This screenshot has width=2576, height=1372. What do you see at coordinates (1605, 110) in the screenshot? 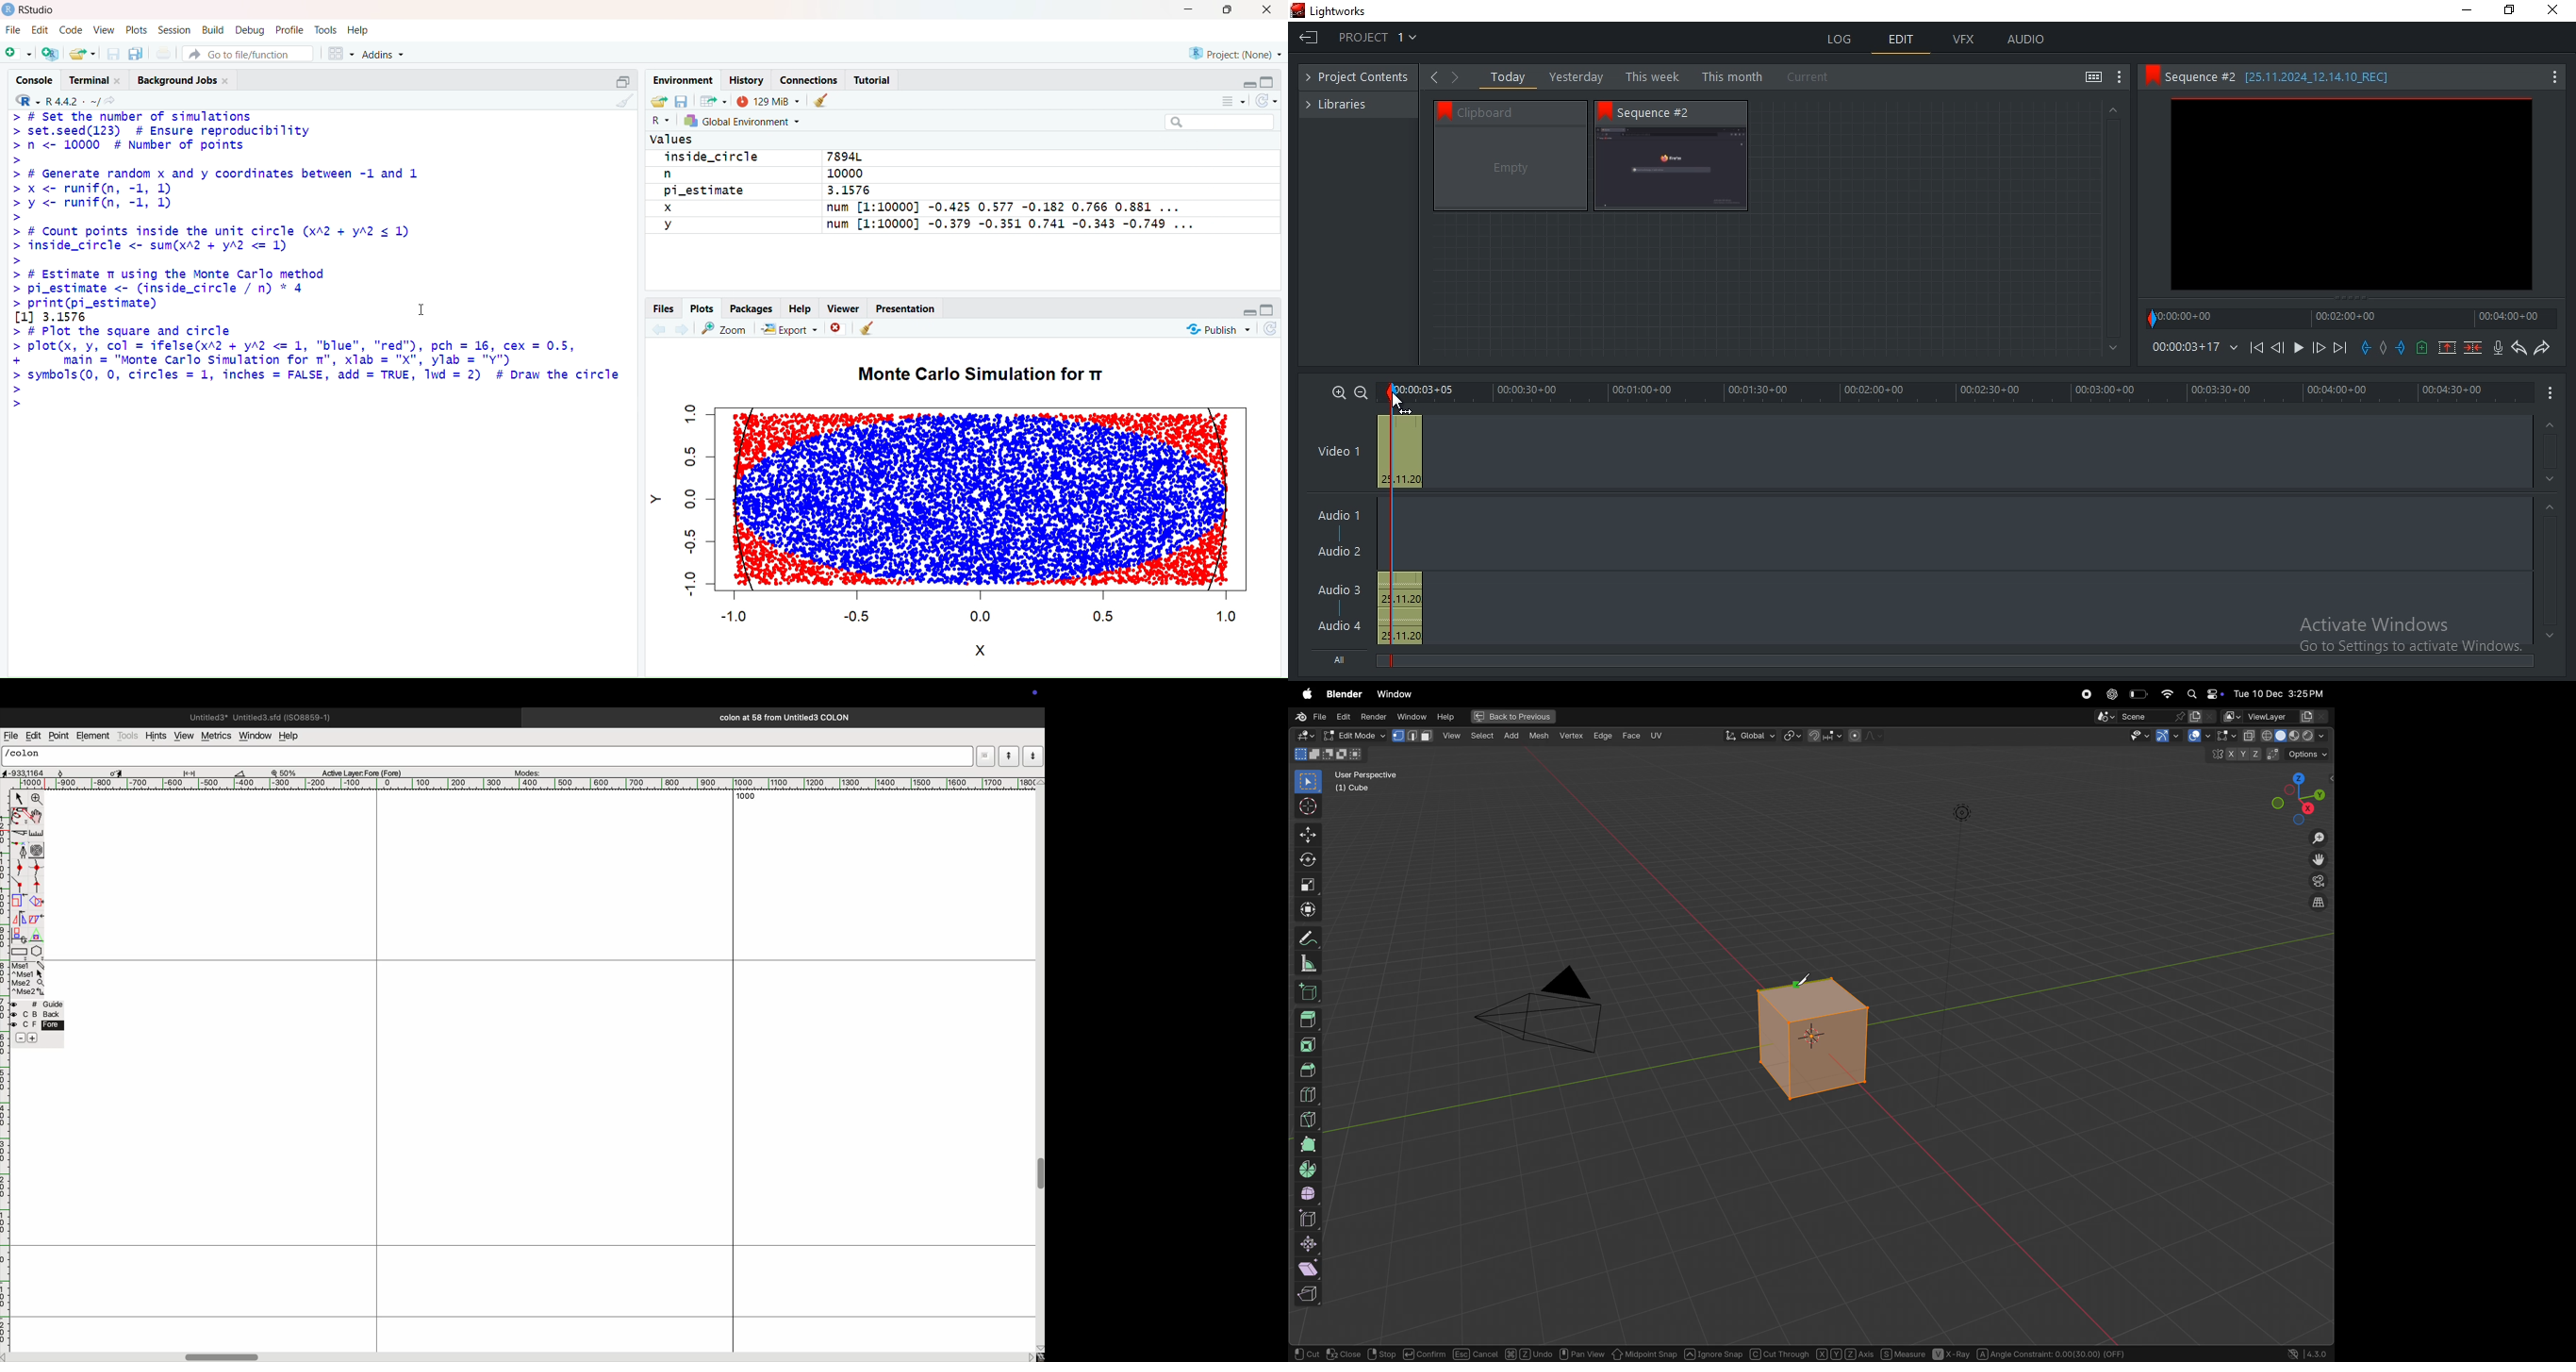
I see `Bookmark icon` at bounding box center [1605, 110].